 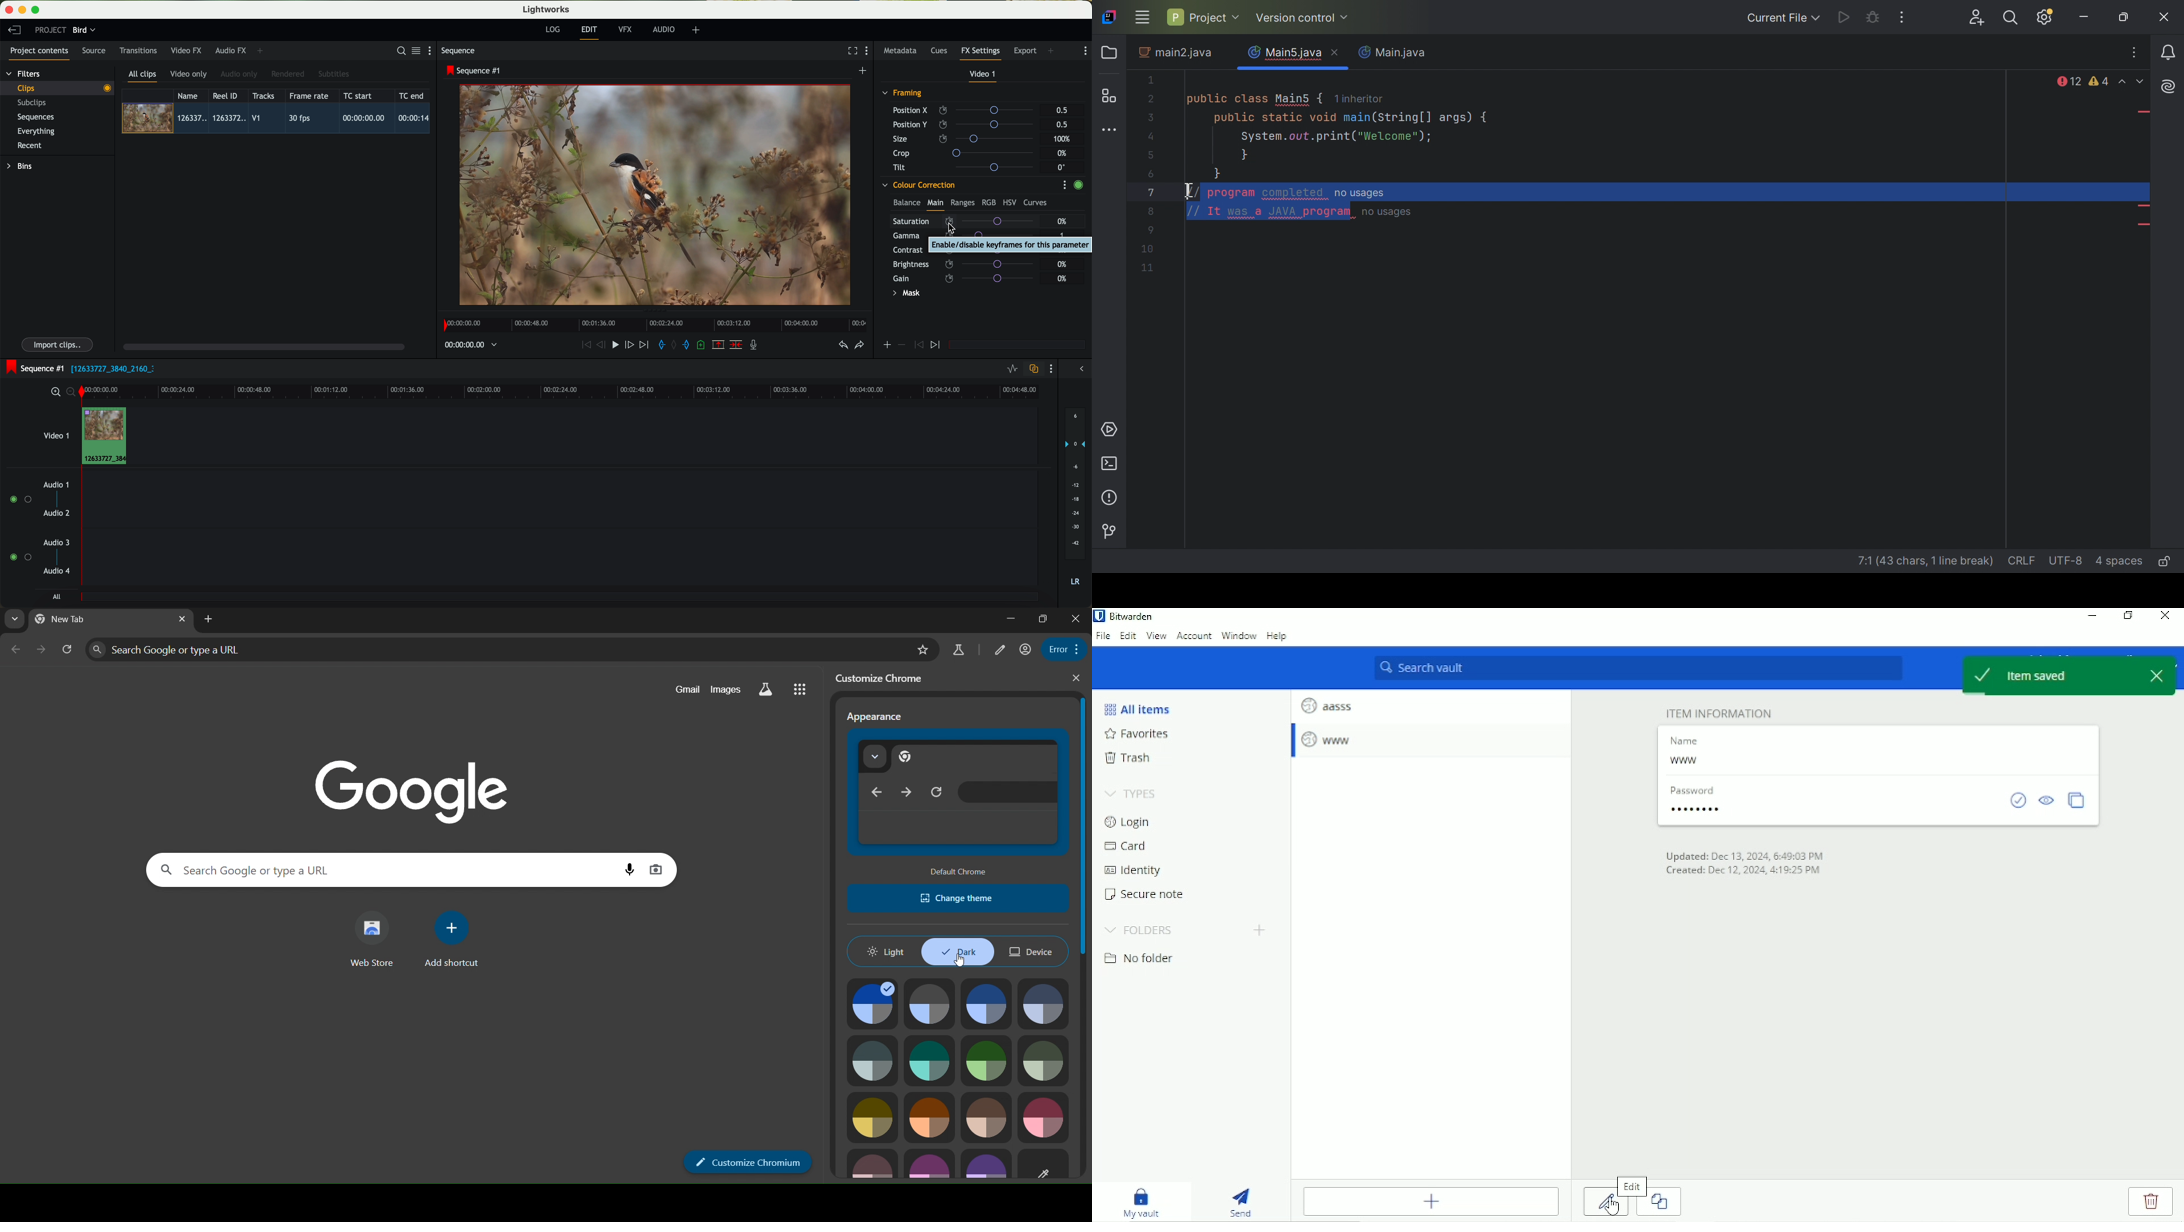 I want to click on Folder icon, so click(x=1109, y=53).